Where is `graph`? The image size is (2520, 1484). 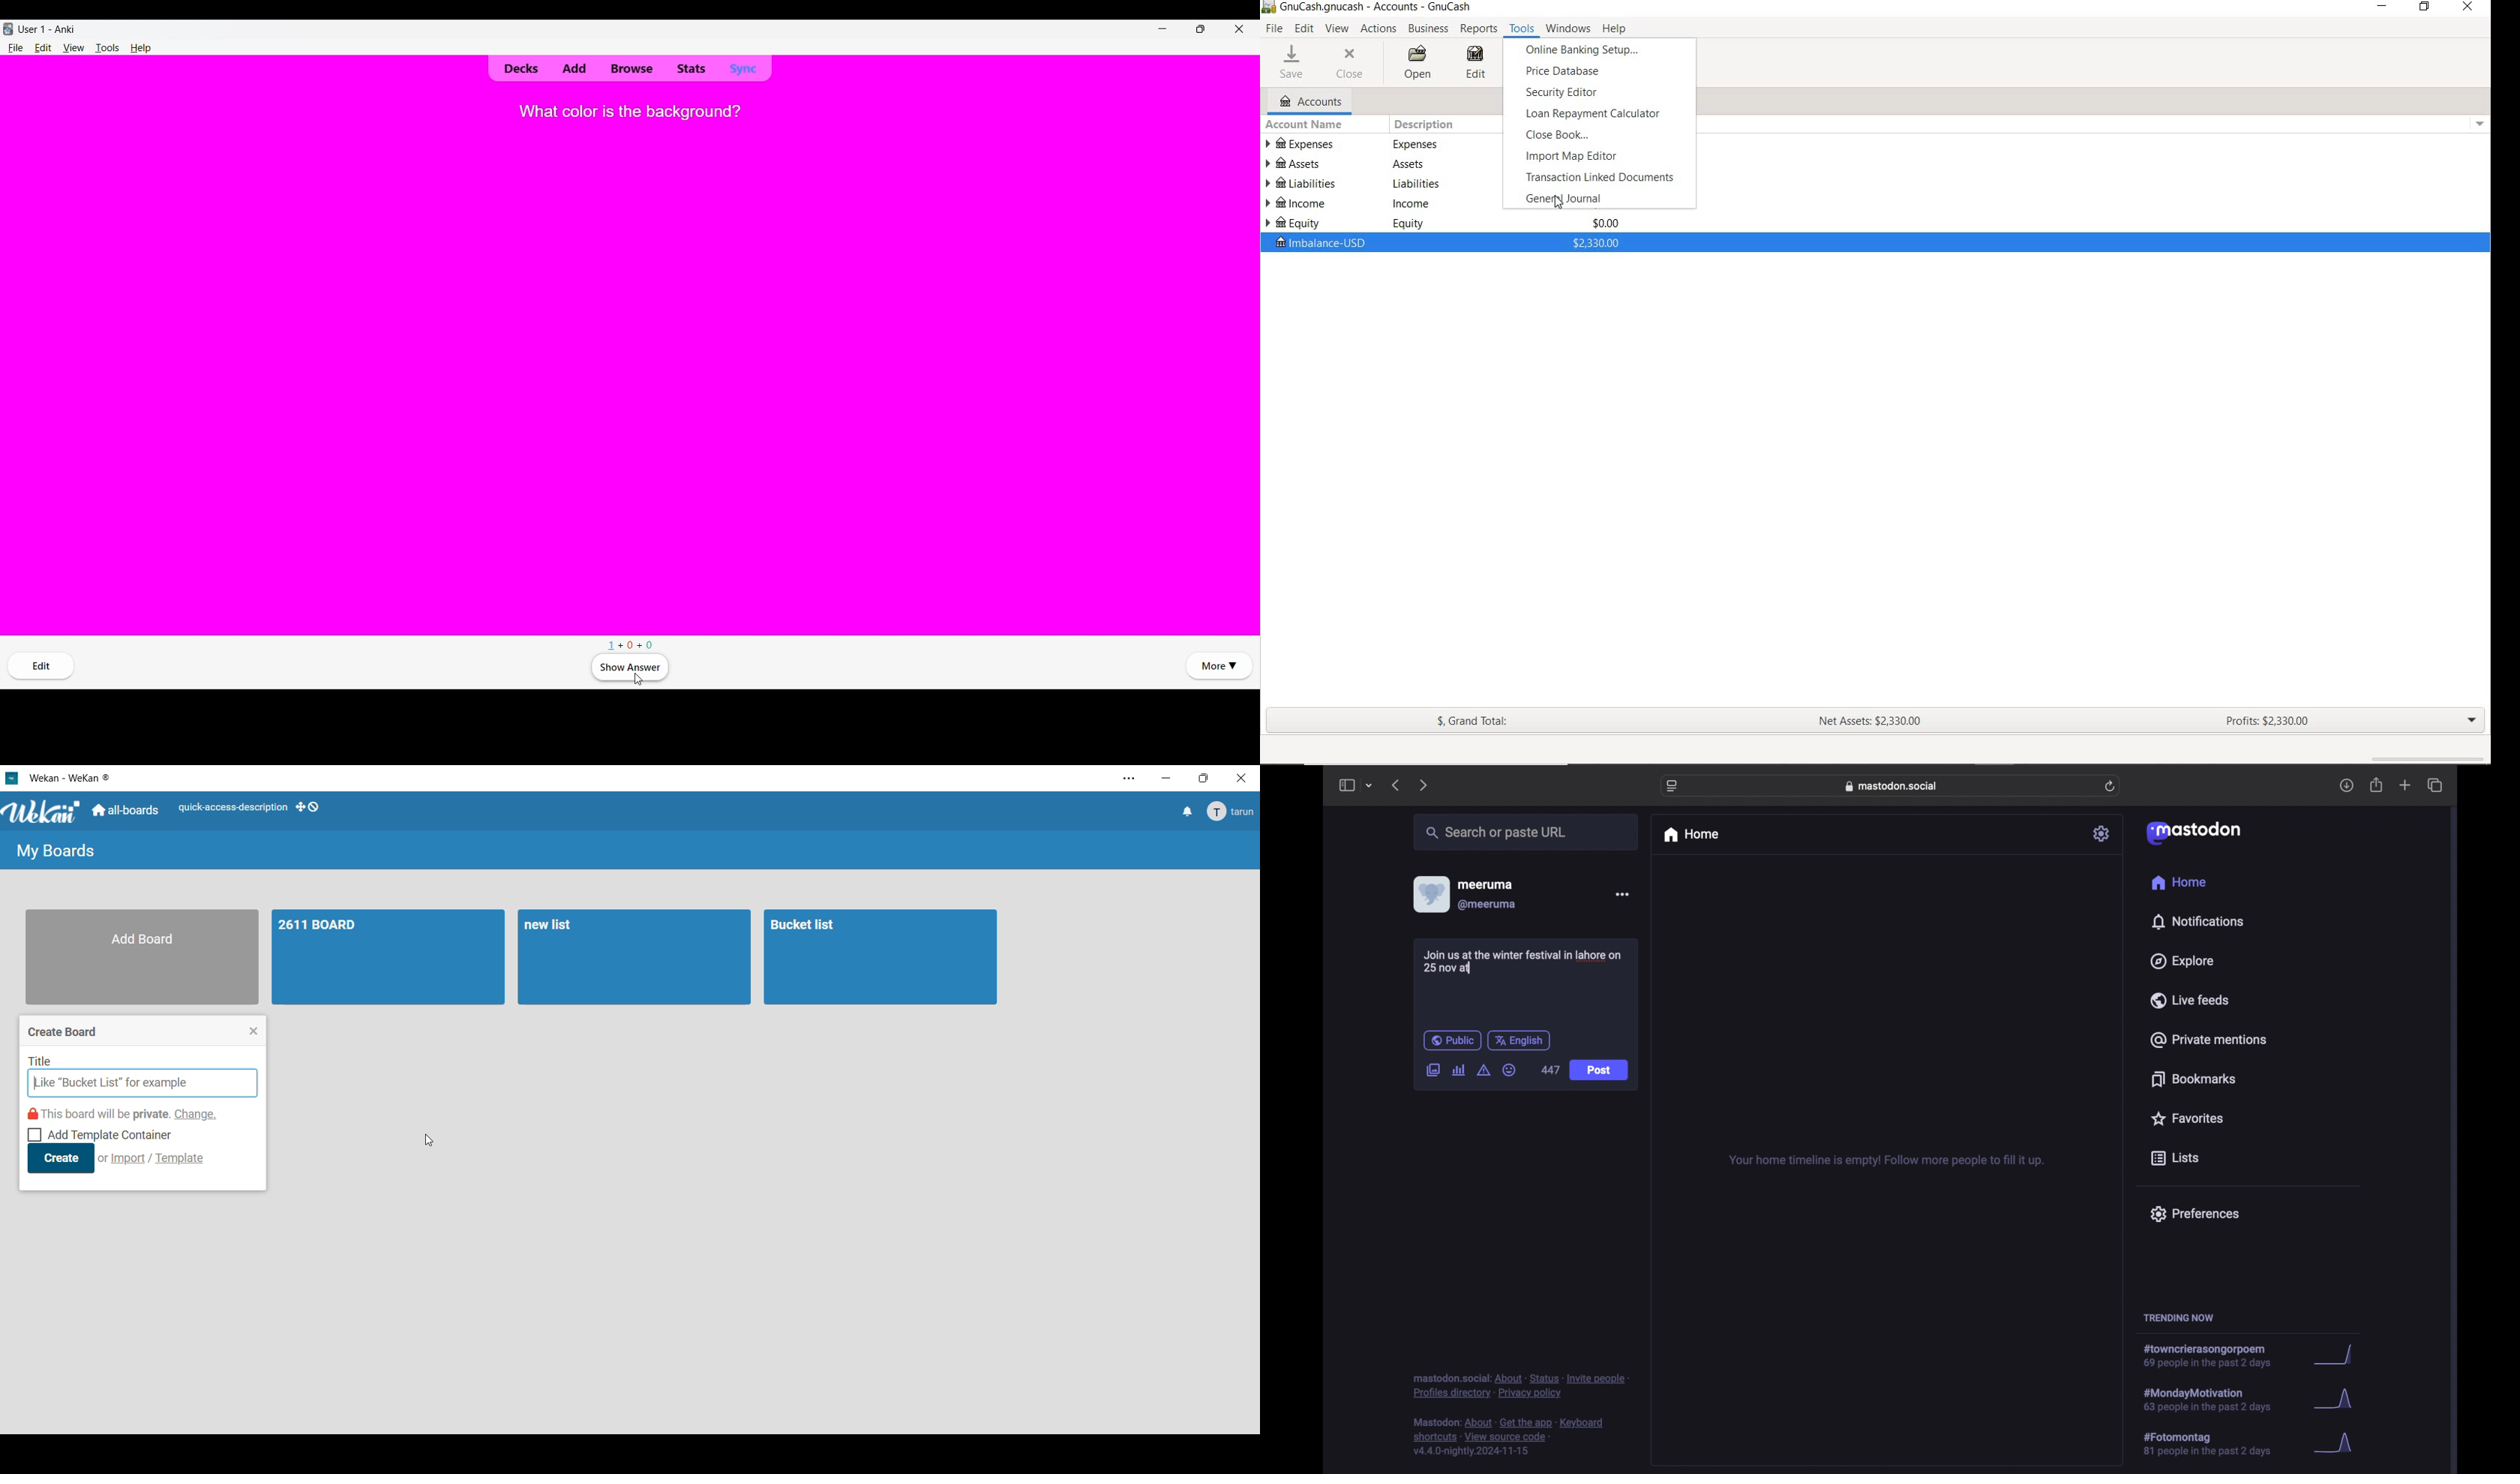
graph is located at coordinates (2337, 1402).